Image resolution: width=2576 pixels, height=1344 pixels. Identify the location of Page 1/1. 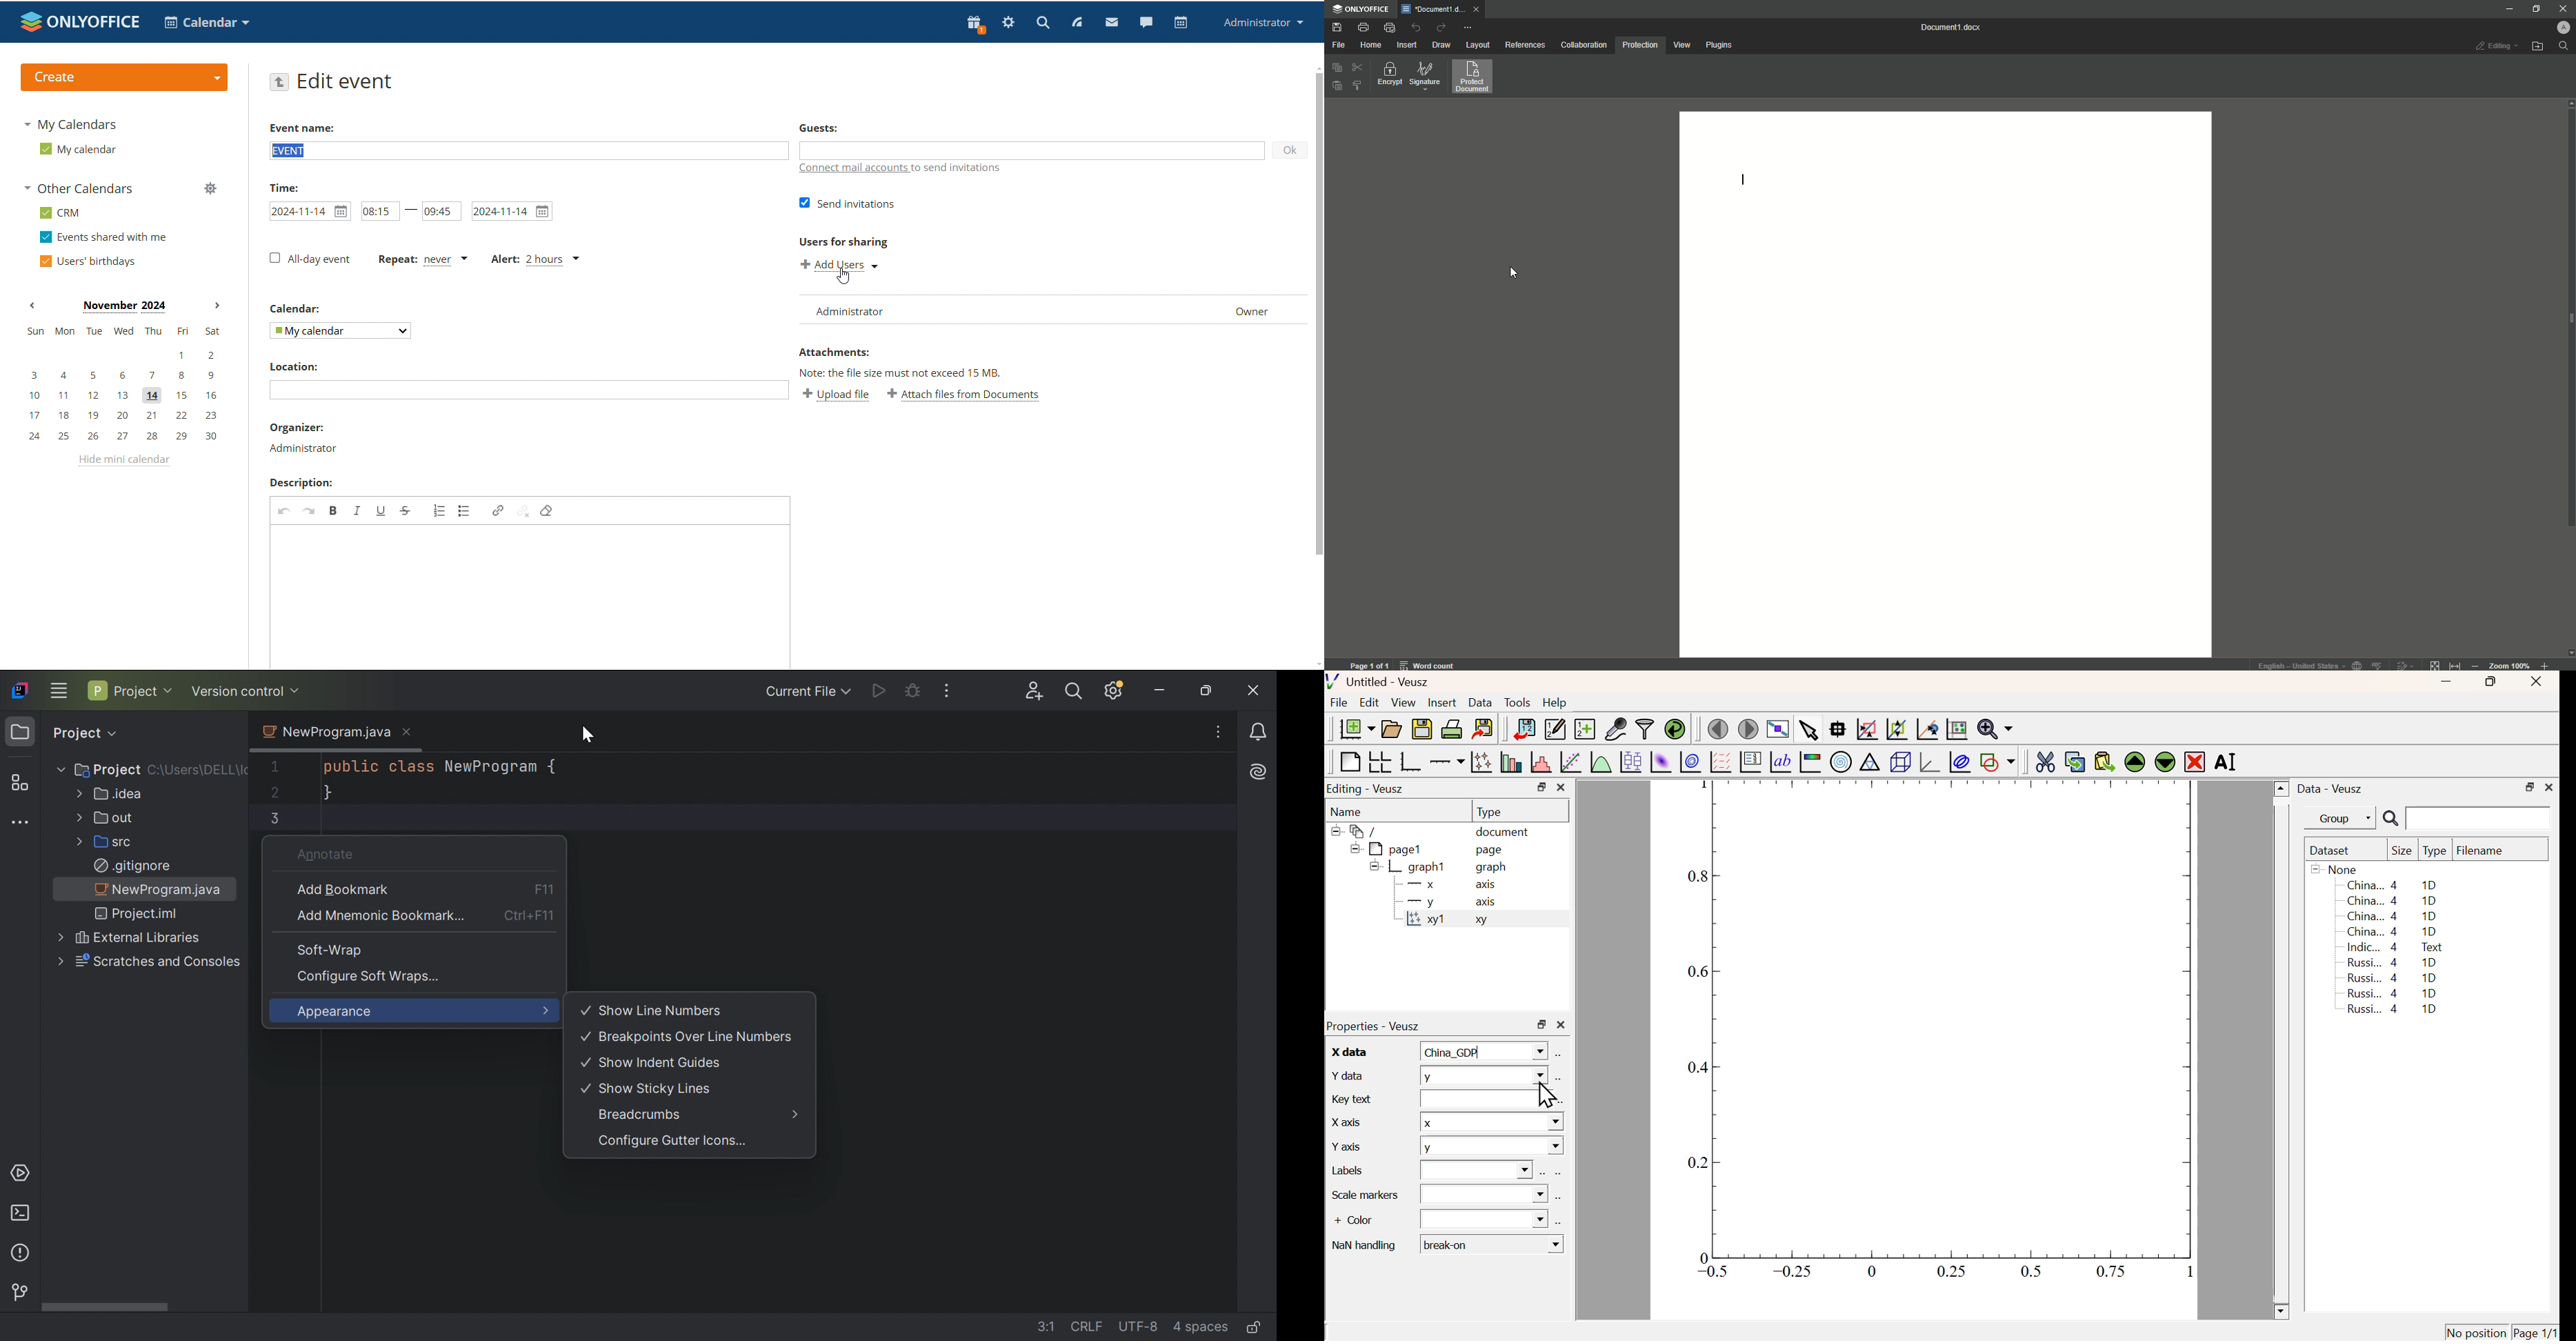
(2534, 1332).